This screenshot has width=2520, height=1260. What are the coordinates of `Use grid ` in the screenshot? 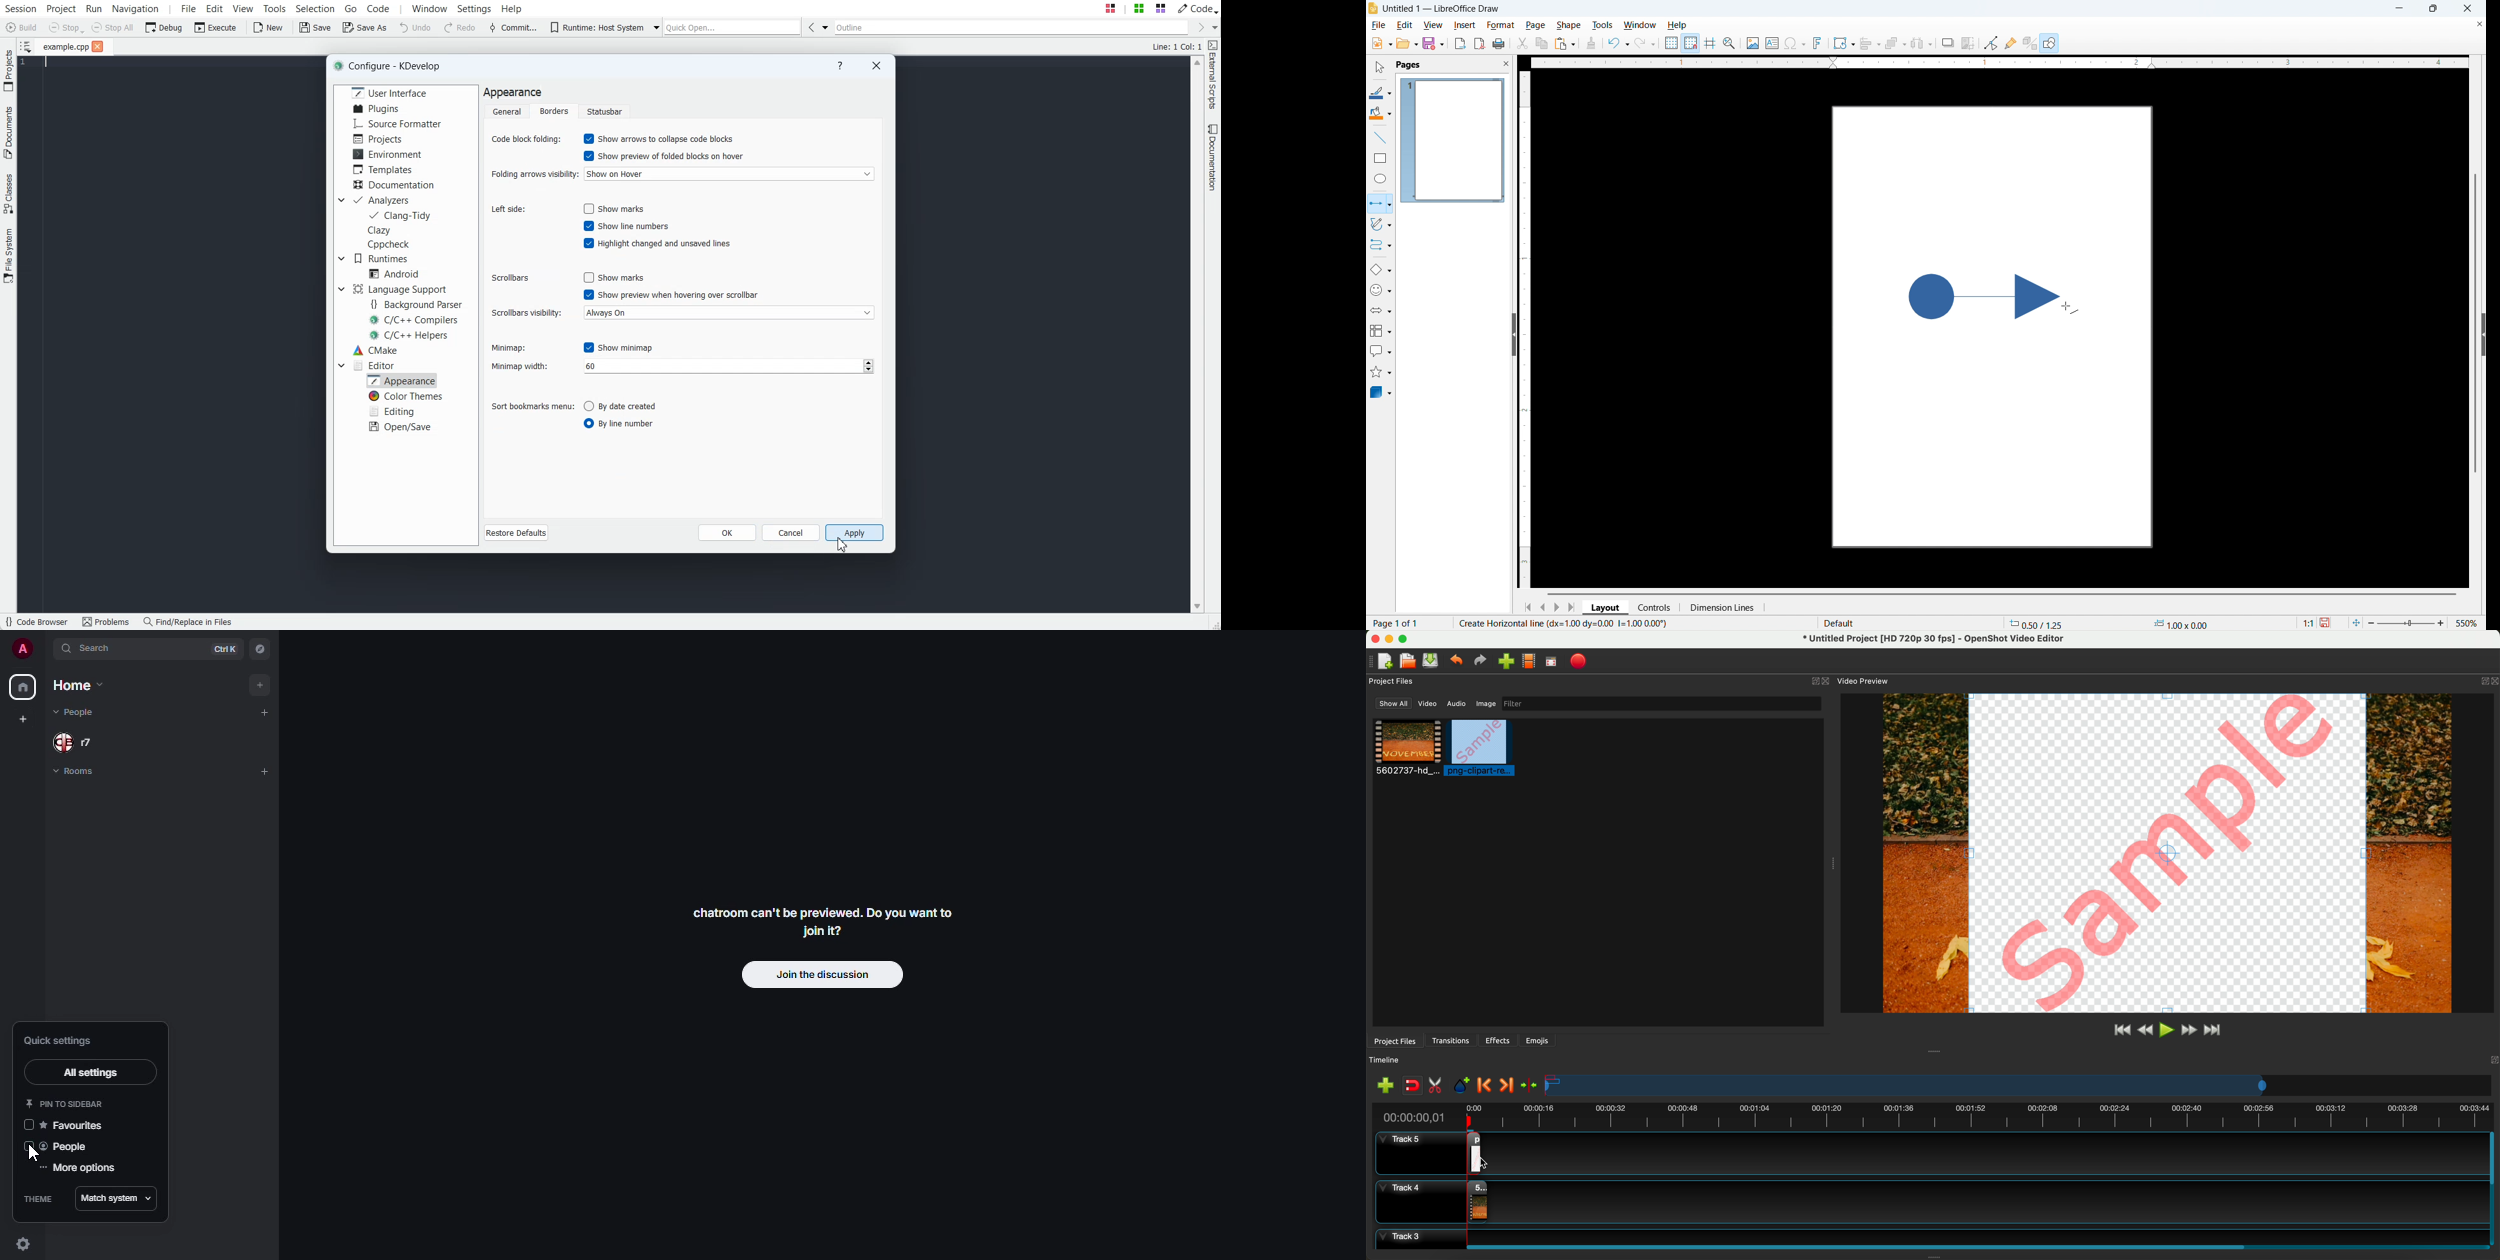 It's located at (1672, 43).